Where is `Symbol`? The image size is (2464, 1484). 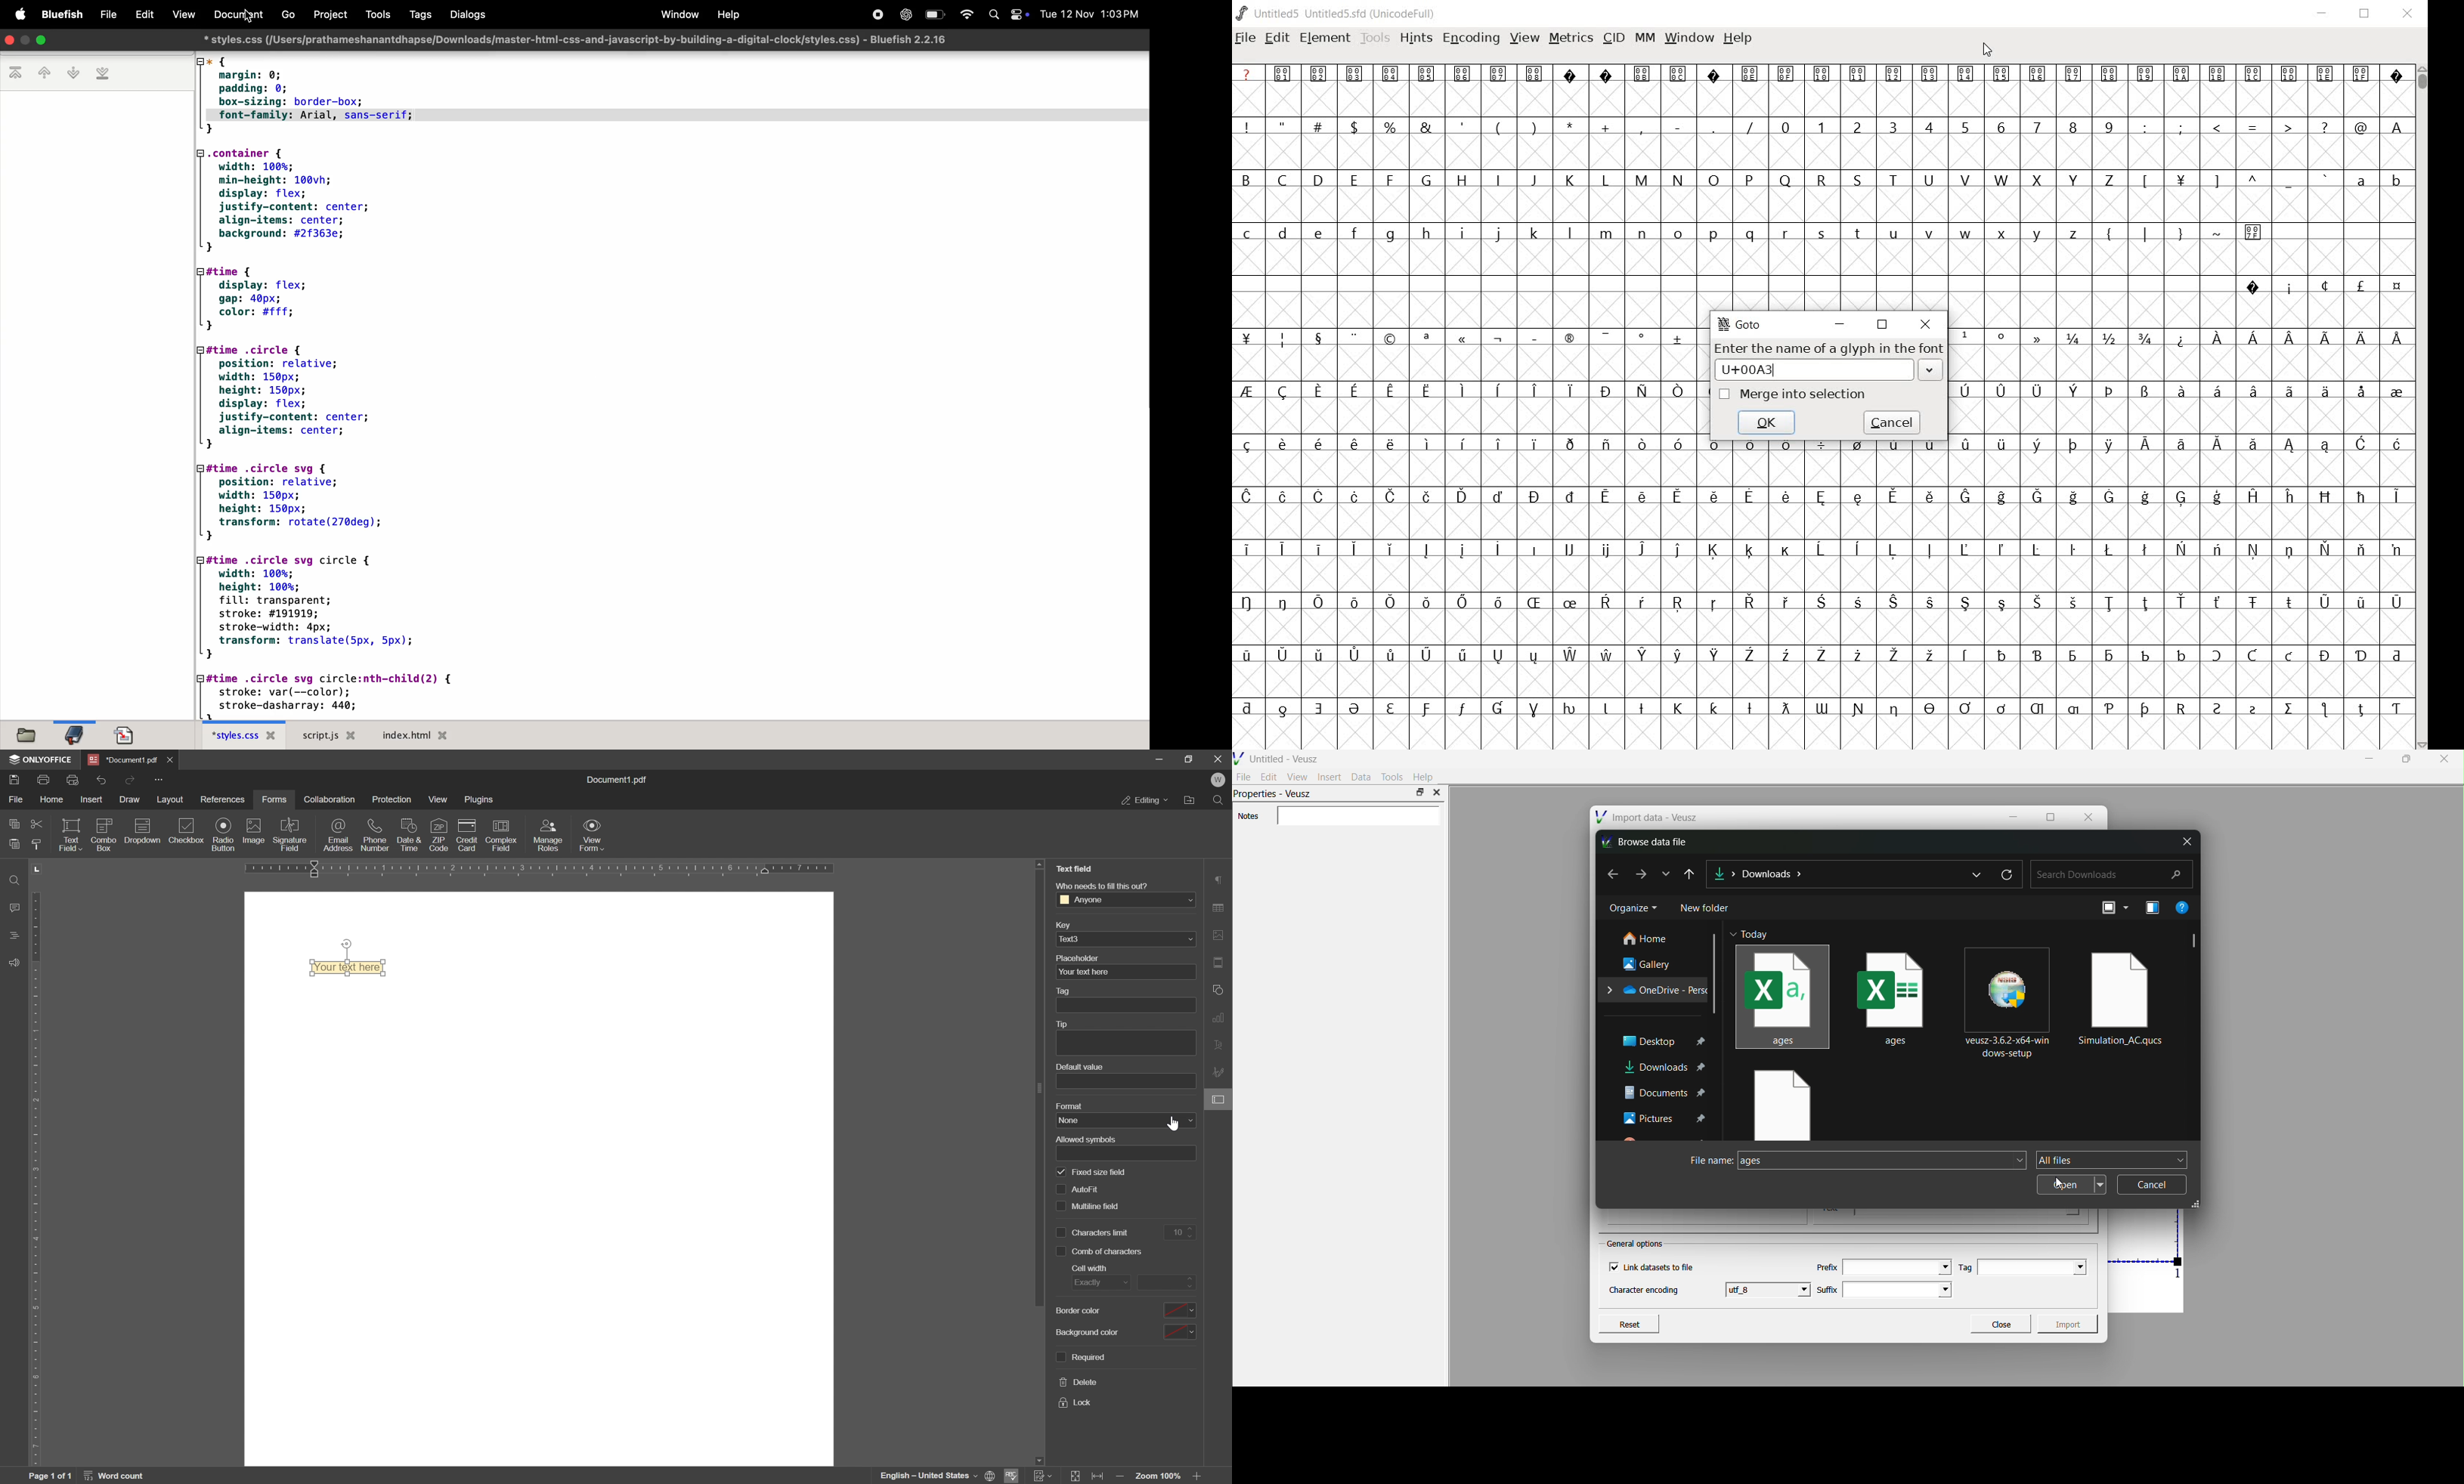 Symbol is located at coordinates (2290, 446).